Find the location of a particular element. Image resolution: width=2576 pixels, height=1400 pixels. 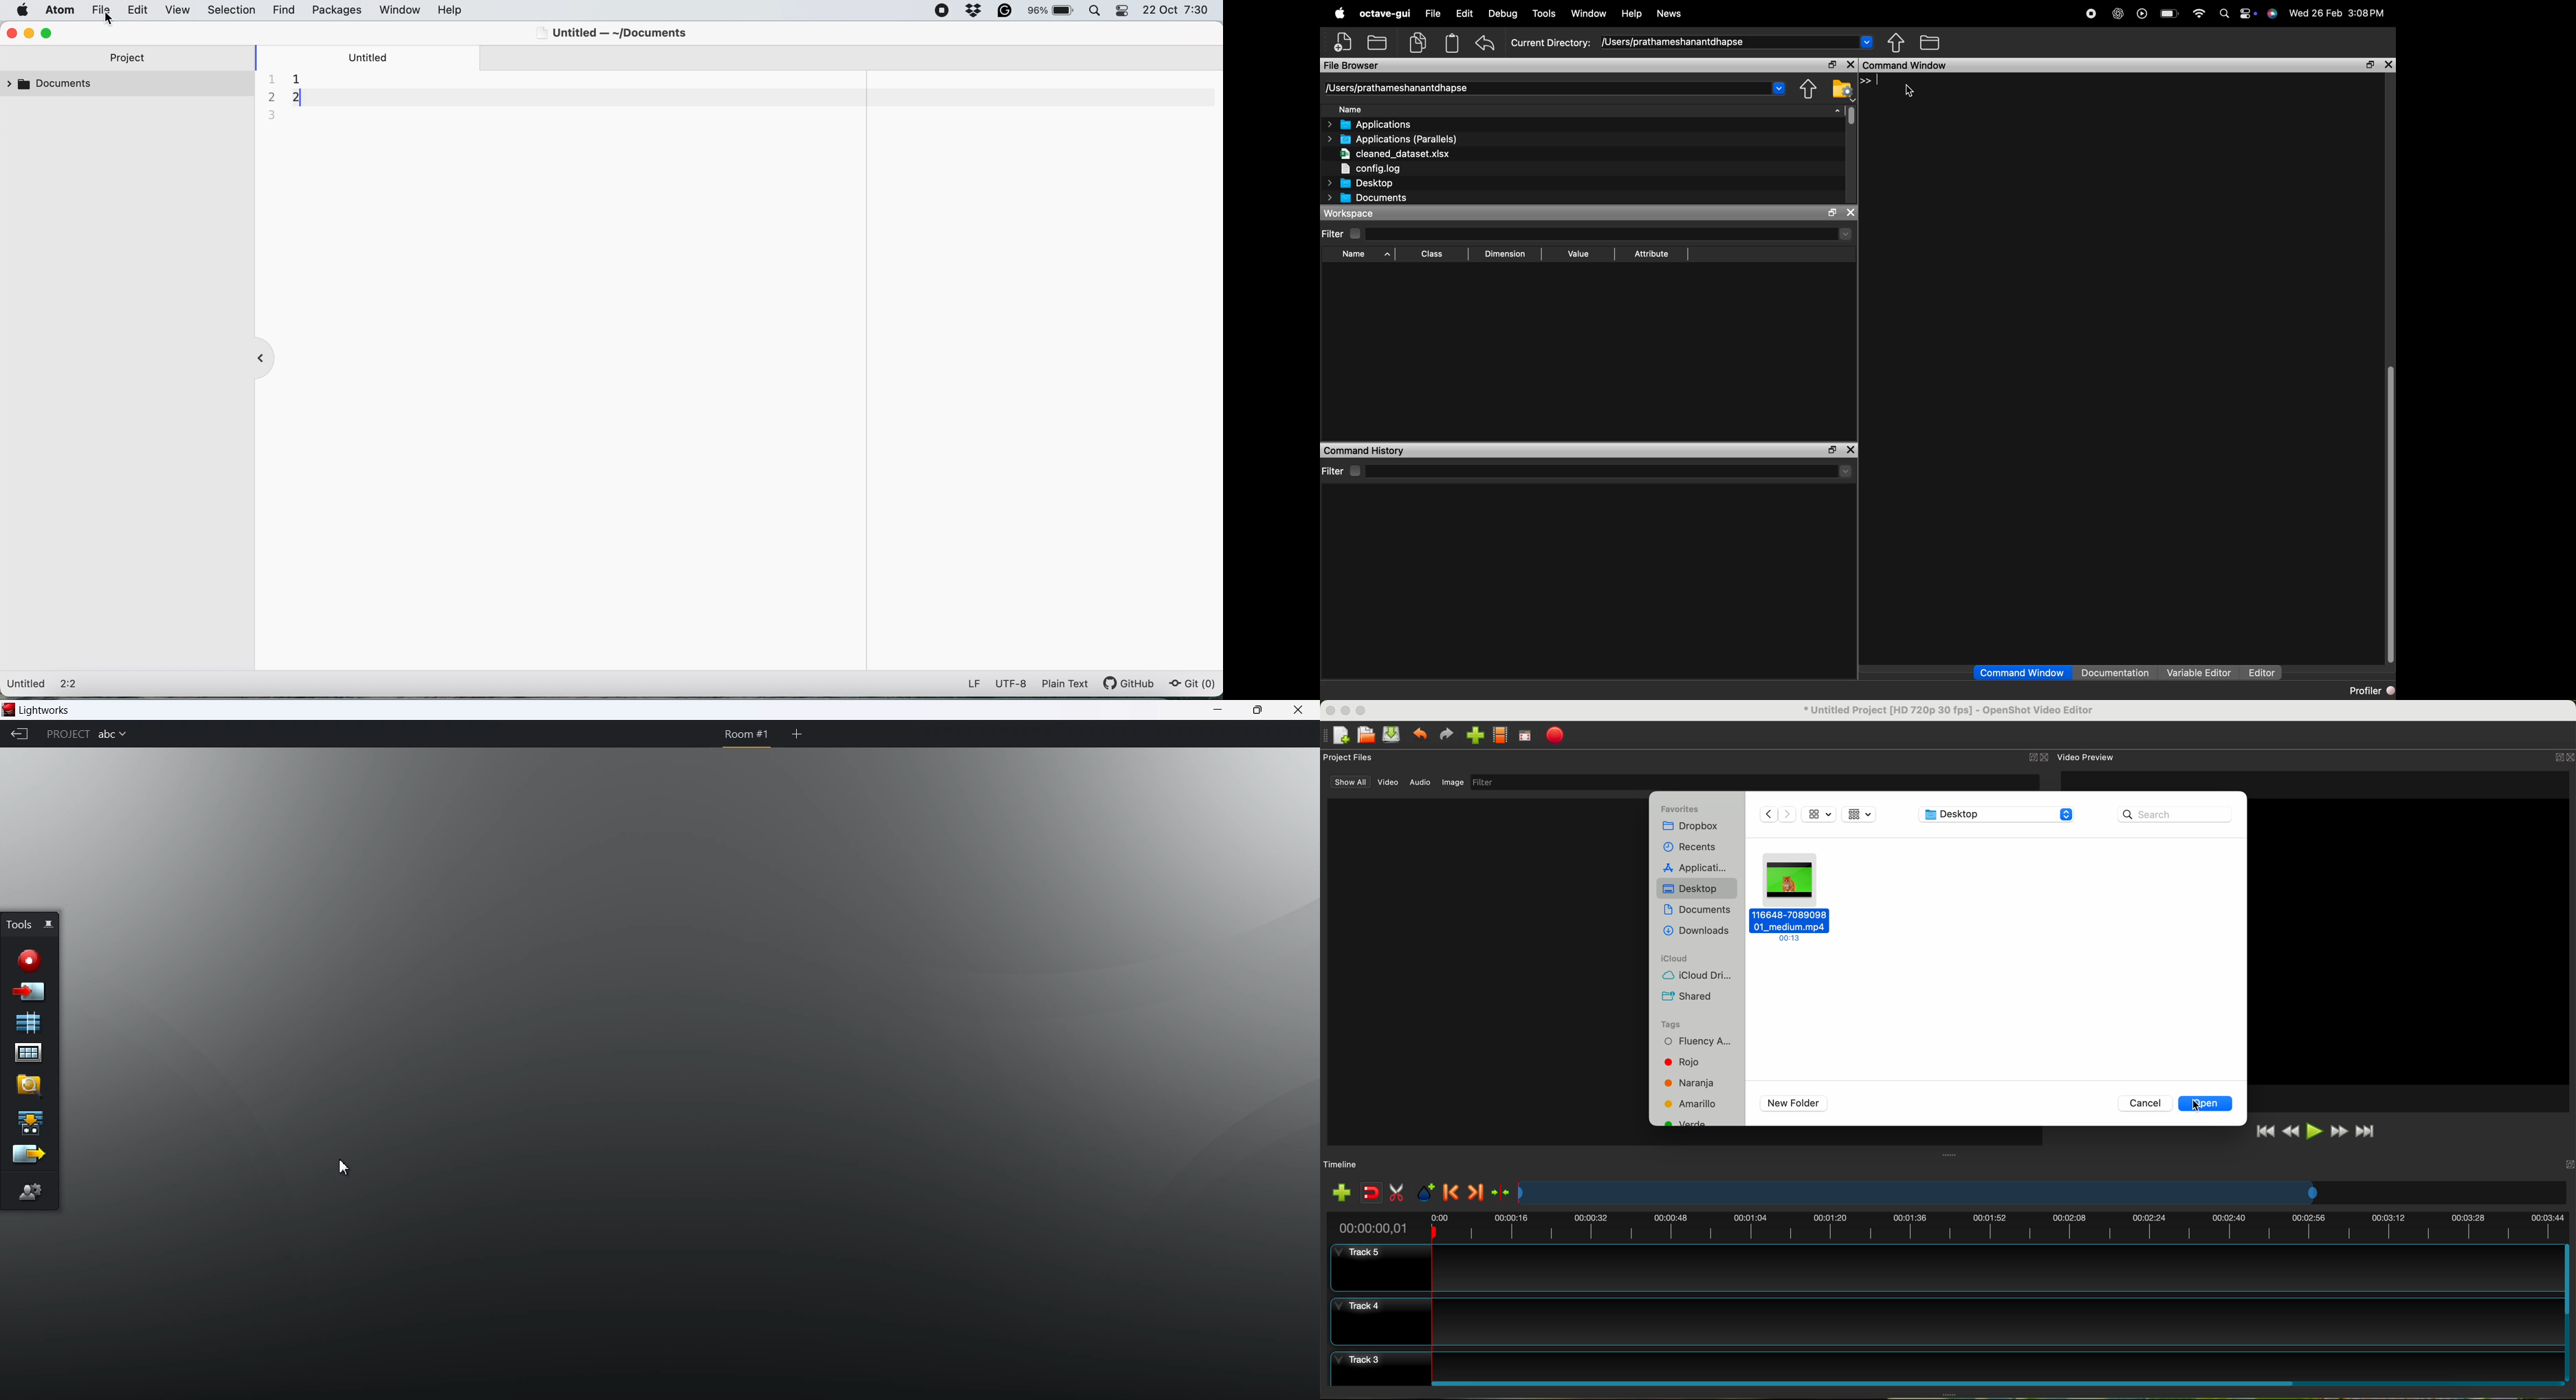

chat gpt is located at coordinates (2119, 15).